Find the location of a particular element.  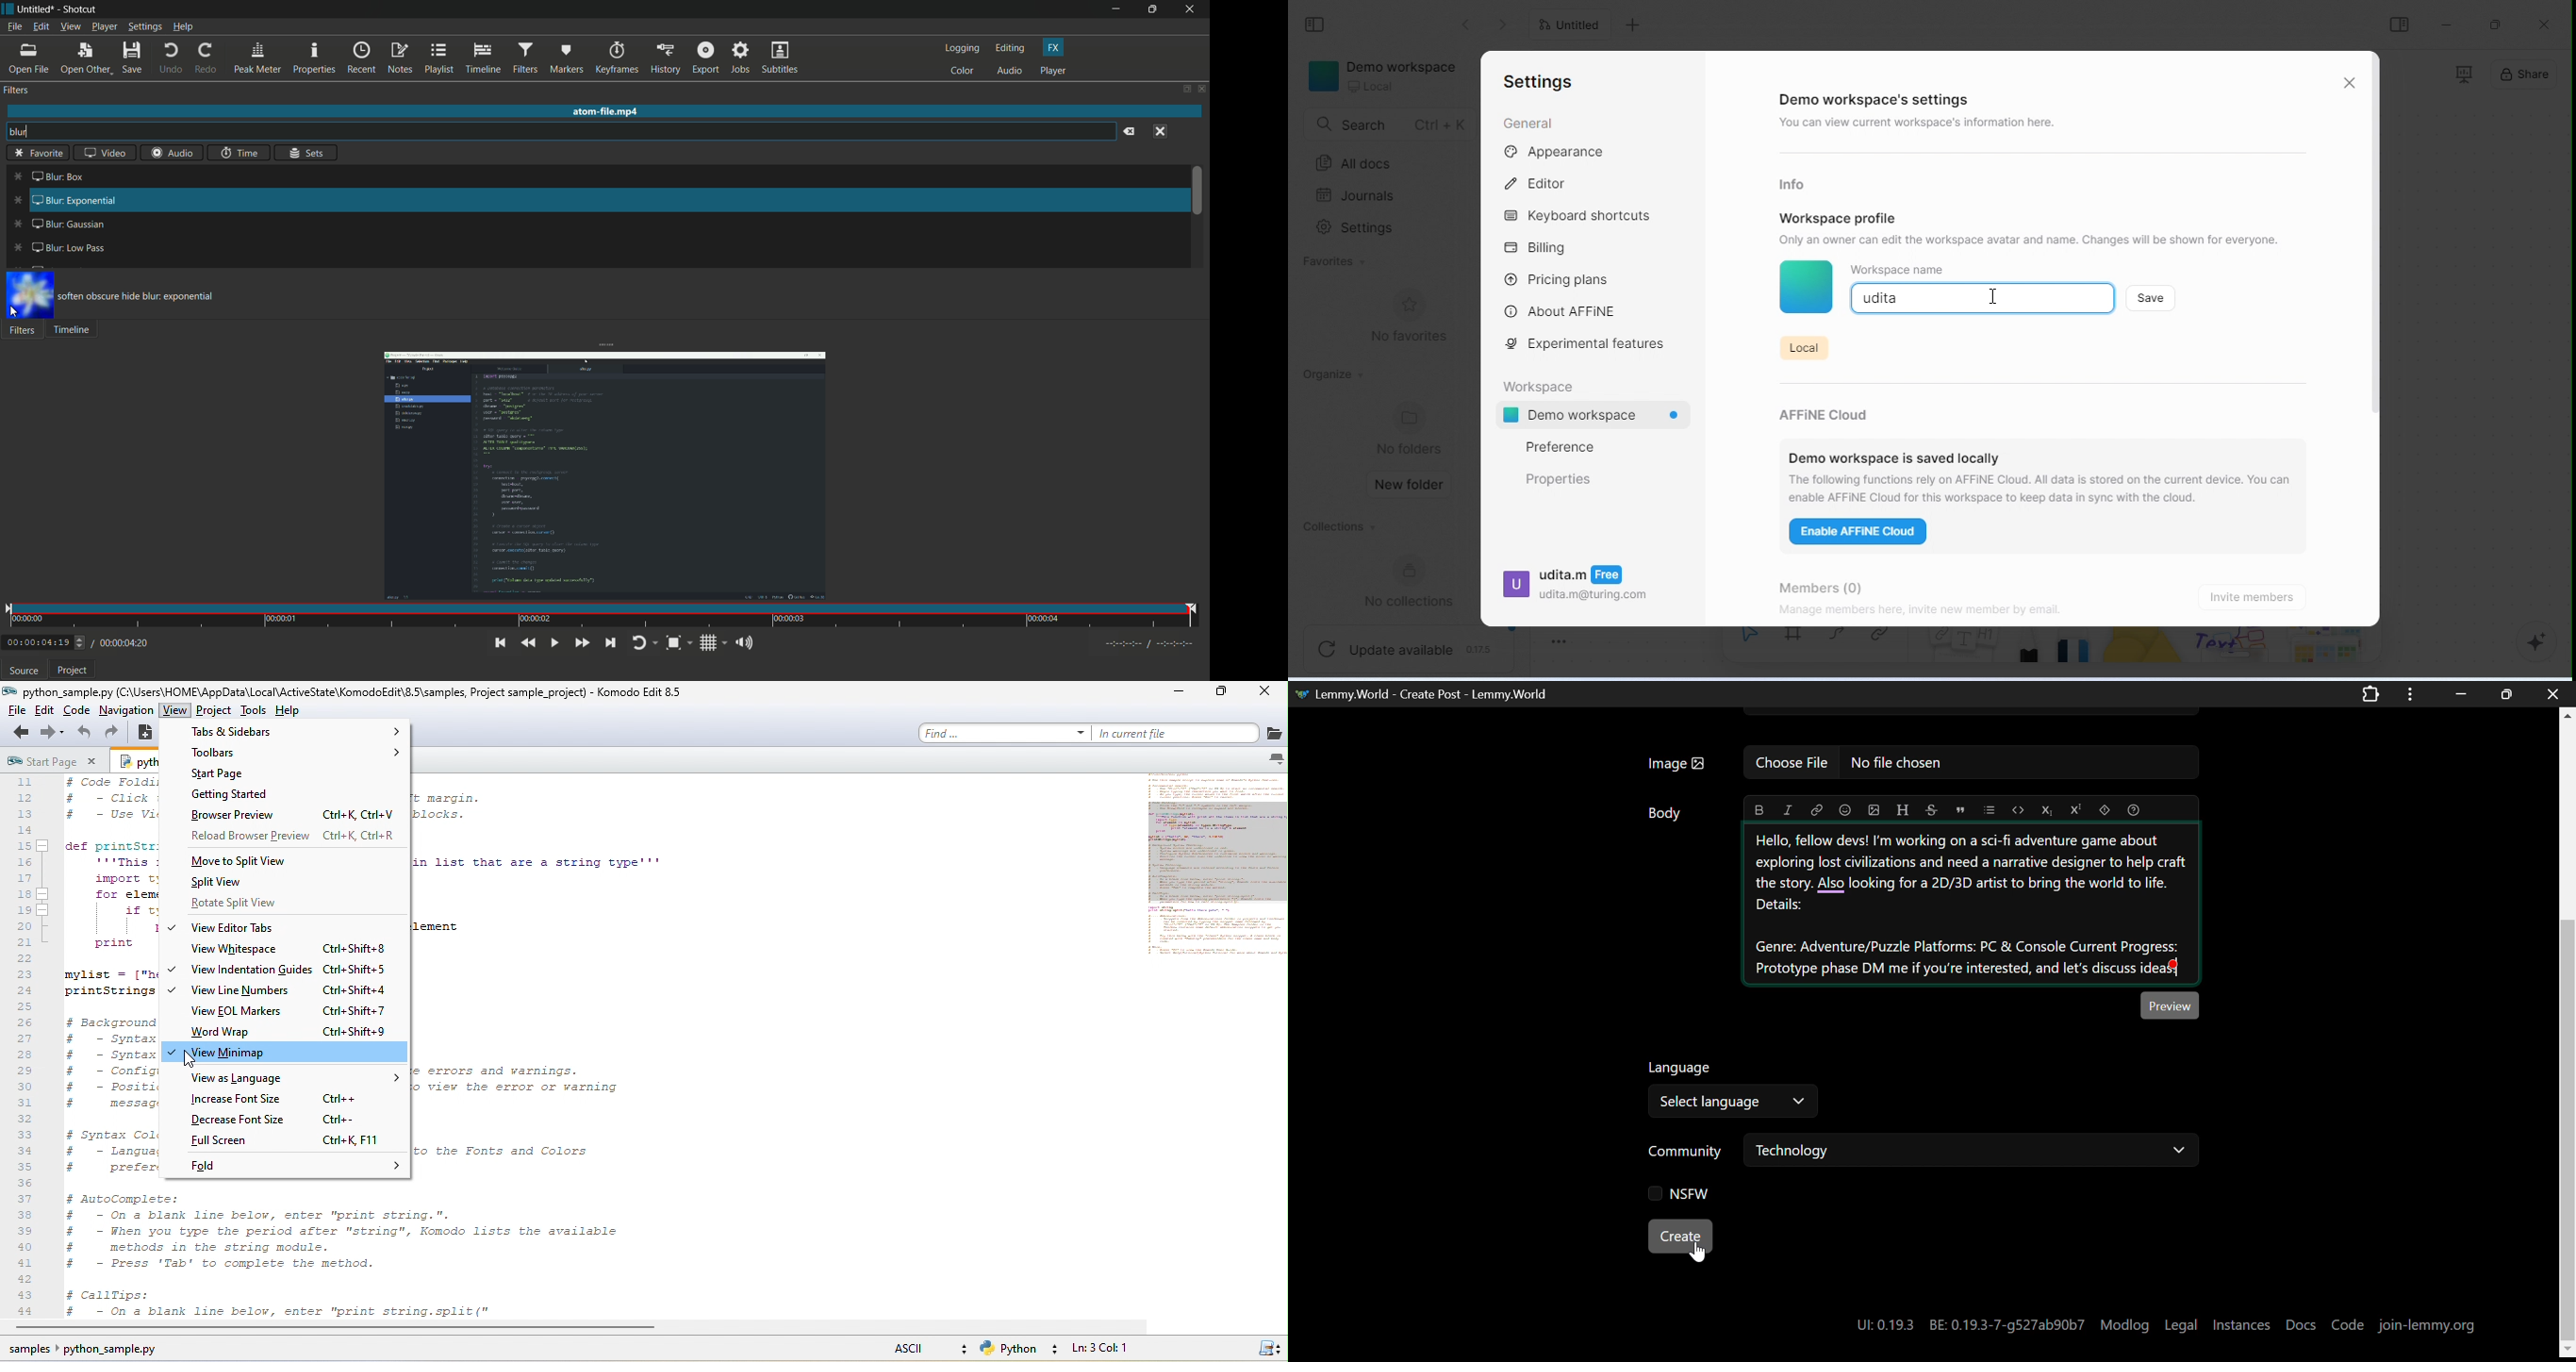

Timecodes is located at coordinates (1144, 646).